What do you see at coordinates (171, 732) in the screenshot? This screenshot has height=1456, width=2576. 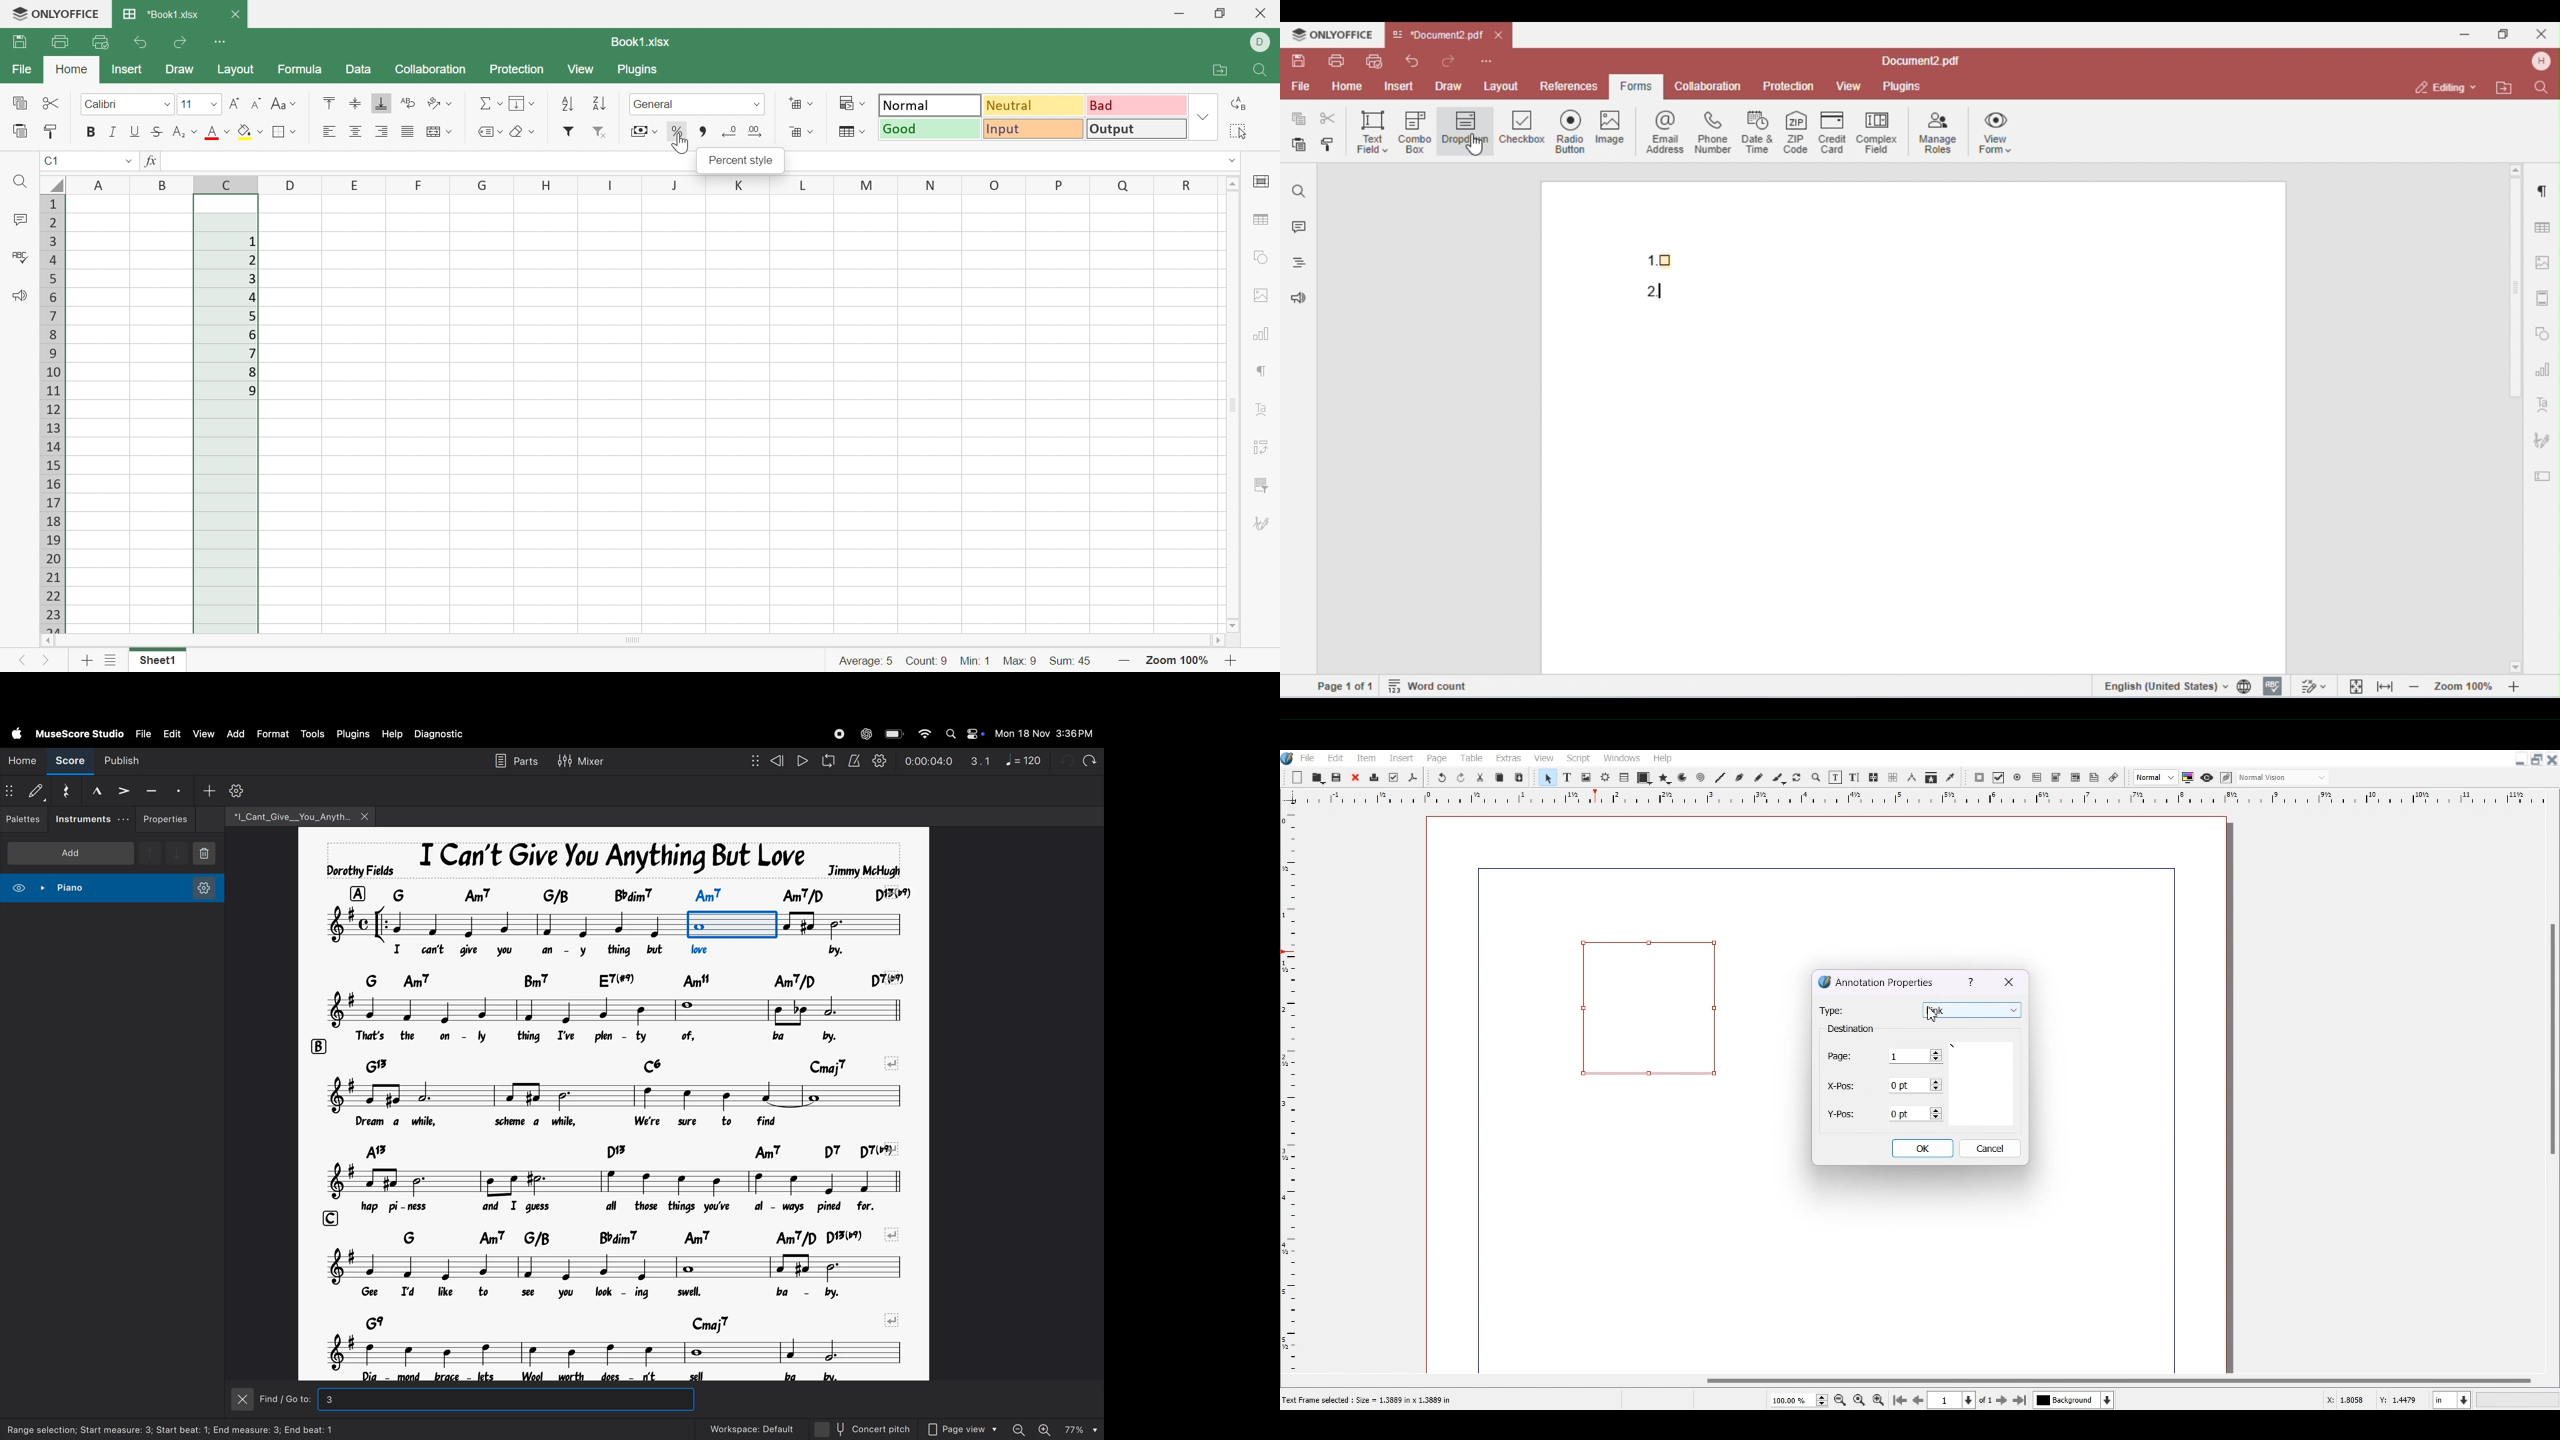 I see `edit` at bounding box center [171, 732].